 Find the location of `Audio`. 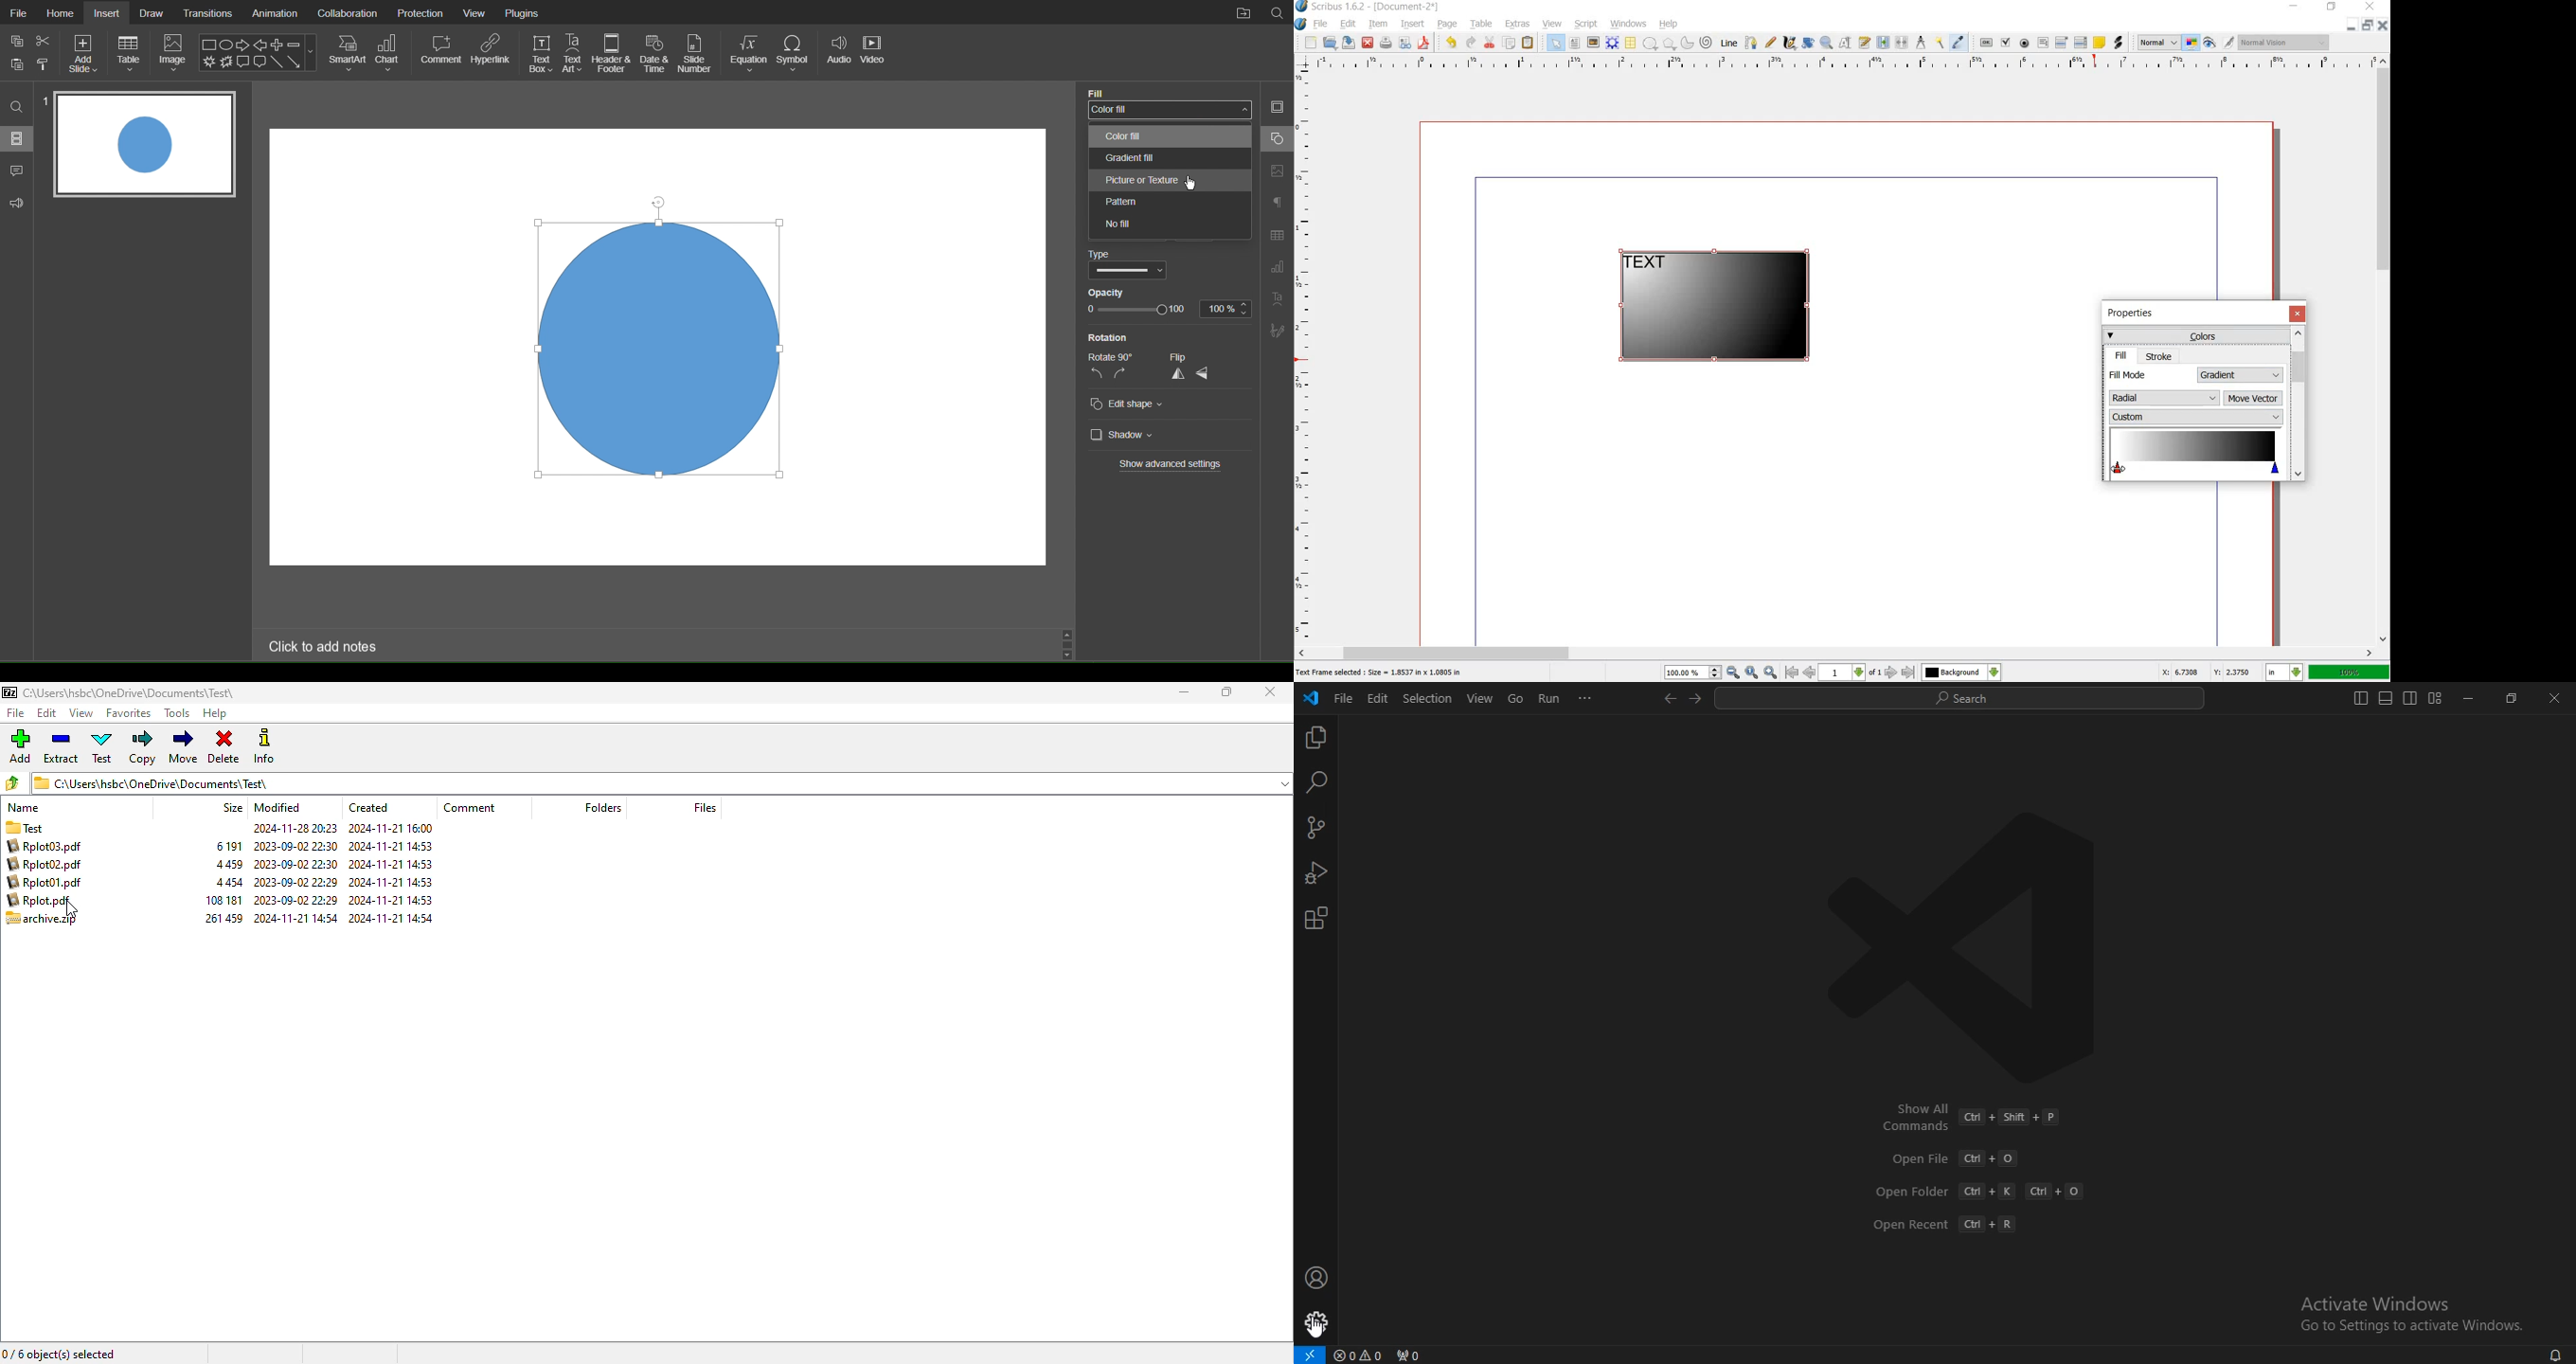

Audio is located at coordinates (839, 54).